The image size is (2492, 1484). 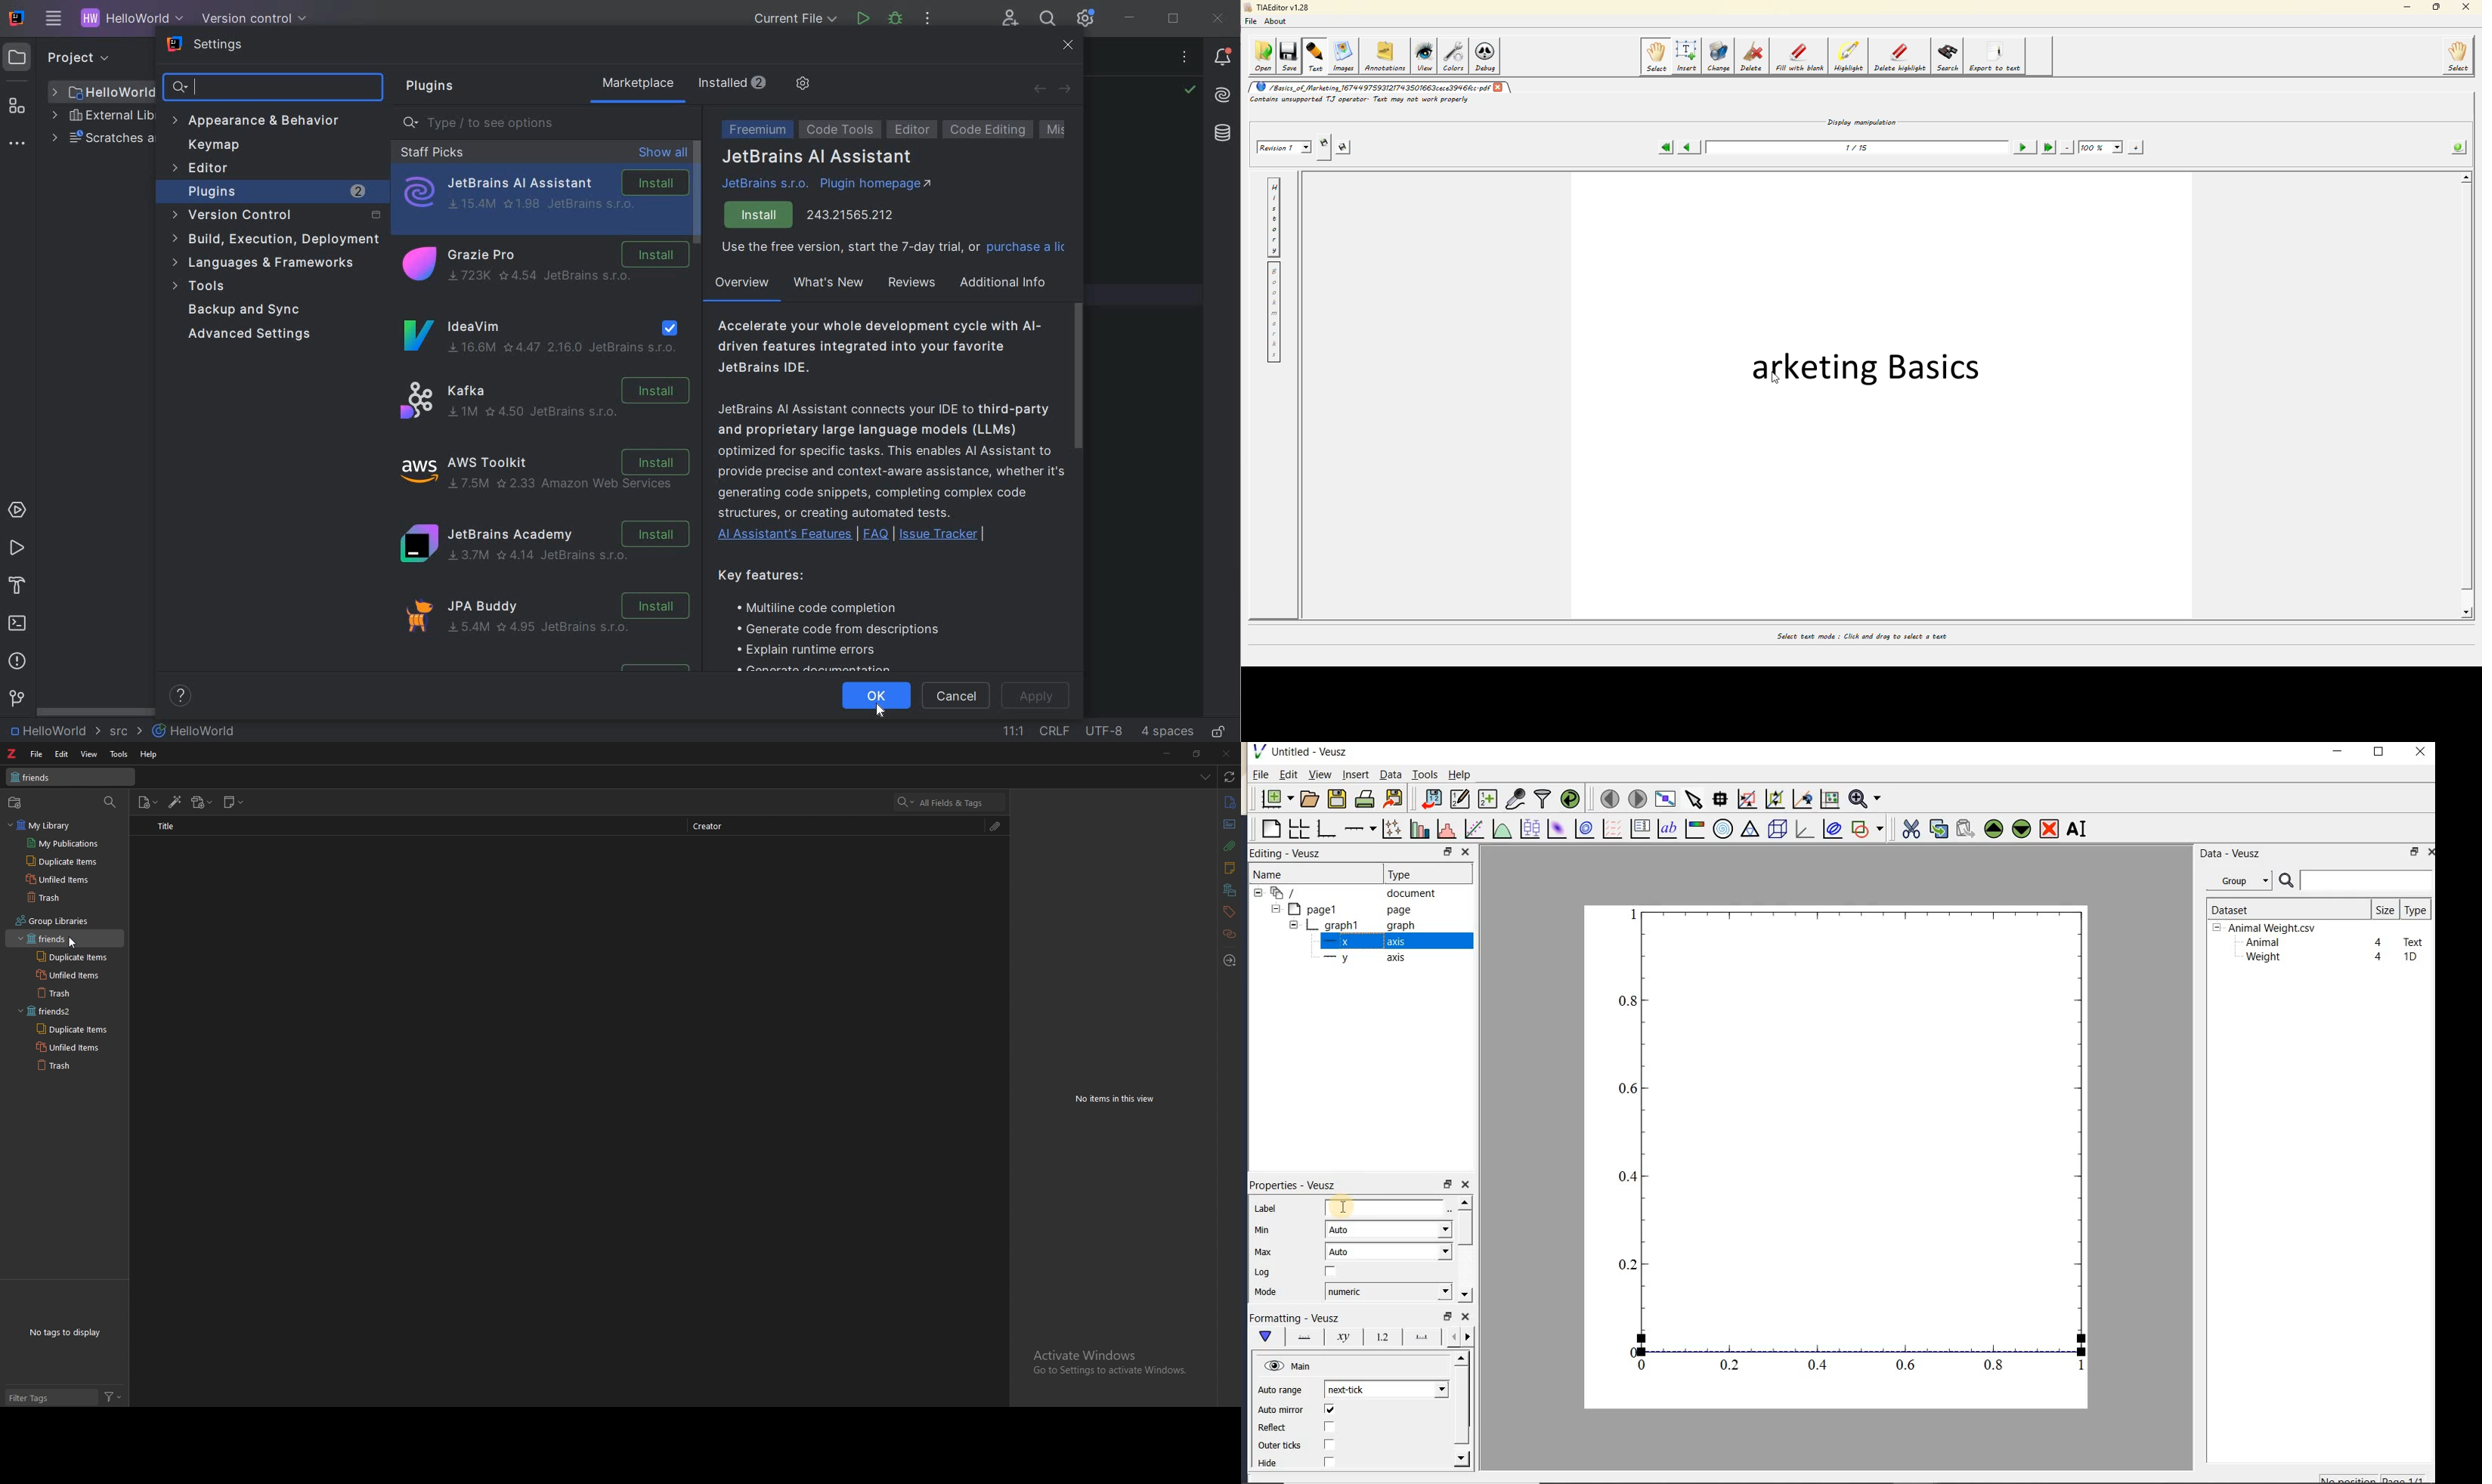 What do you see at coordinates (1229, 869) in the screenshot?
I see `notes` at bounding box center [1229, 869].